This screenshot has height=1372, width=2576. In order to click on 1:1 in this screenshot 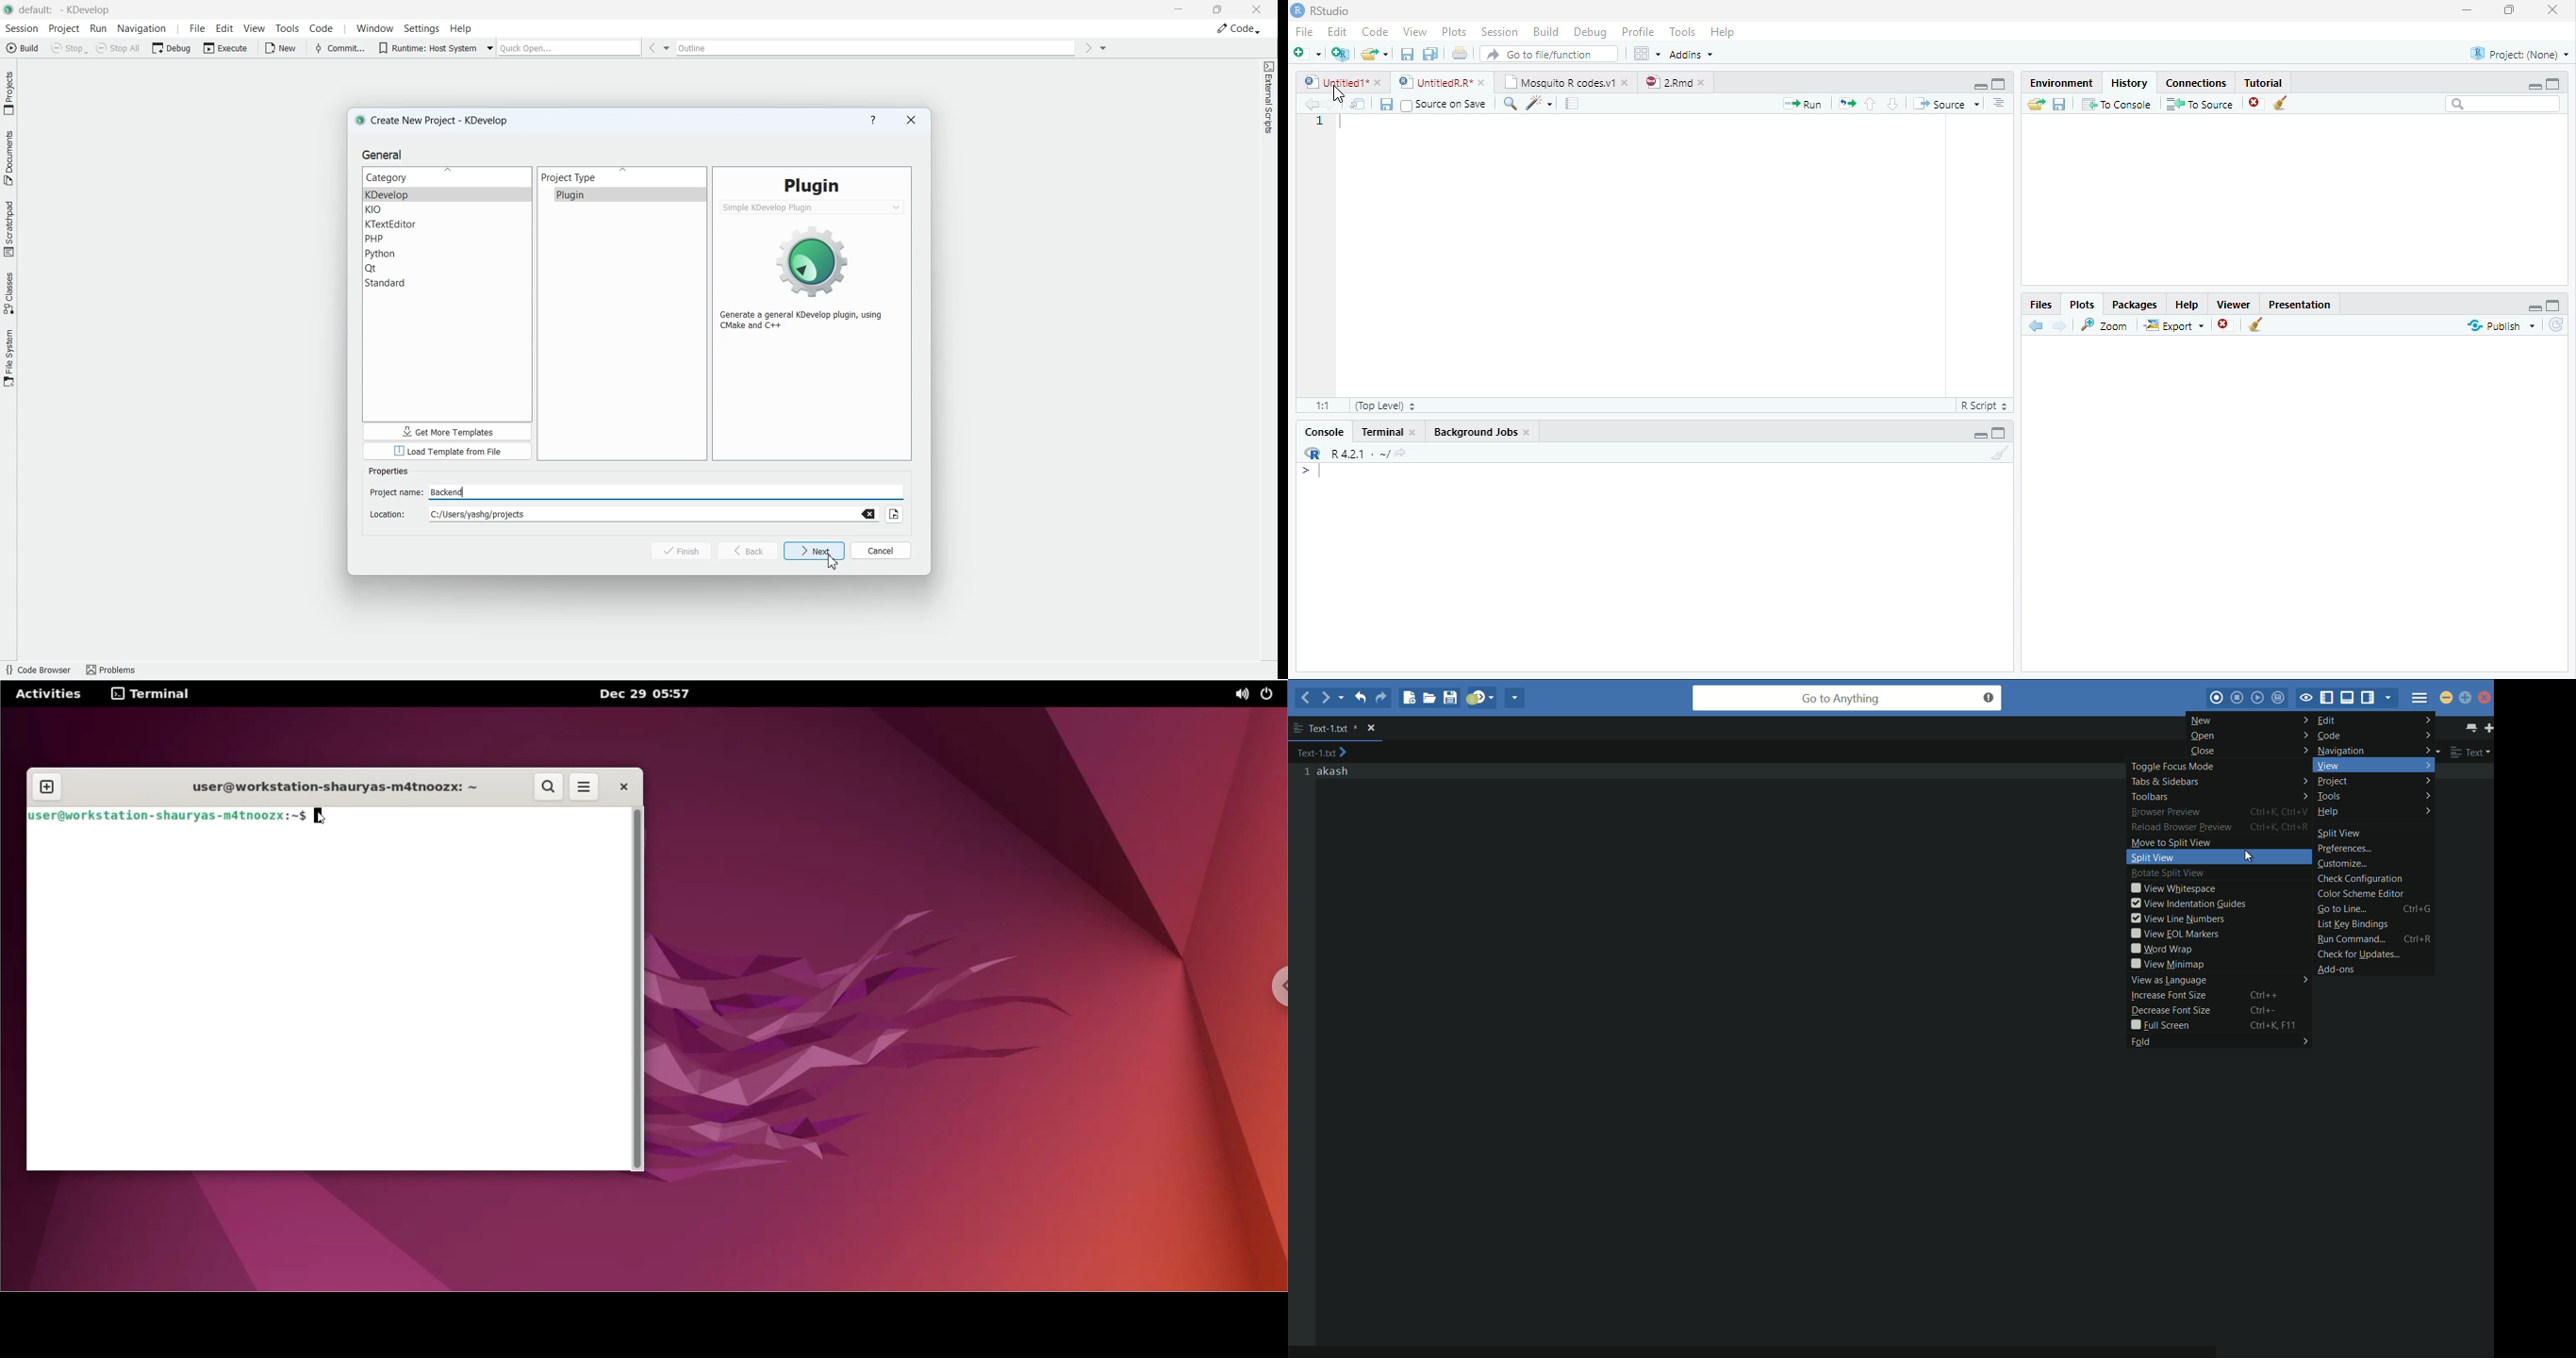, I will do `click(1321, 406)`.